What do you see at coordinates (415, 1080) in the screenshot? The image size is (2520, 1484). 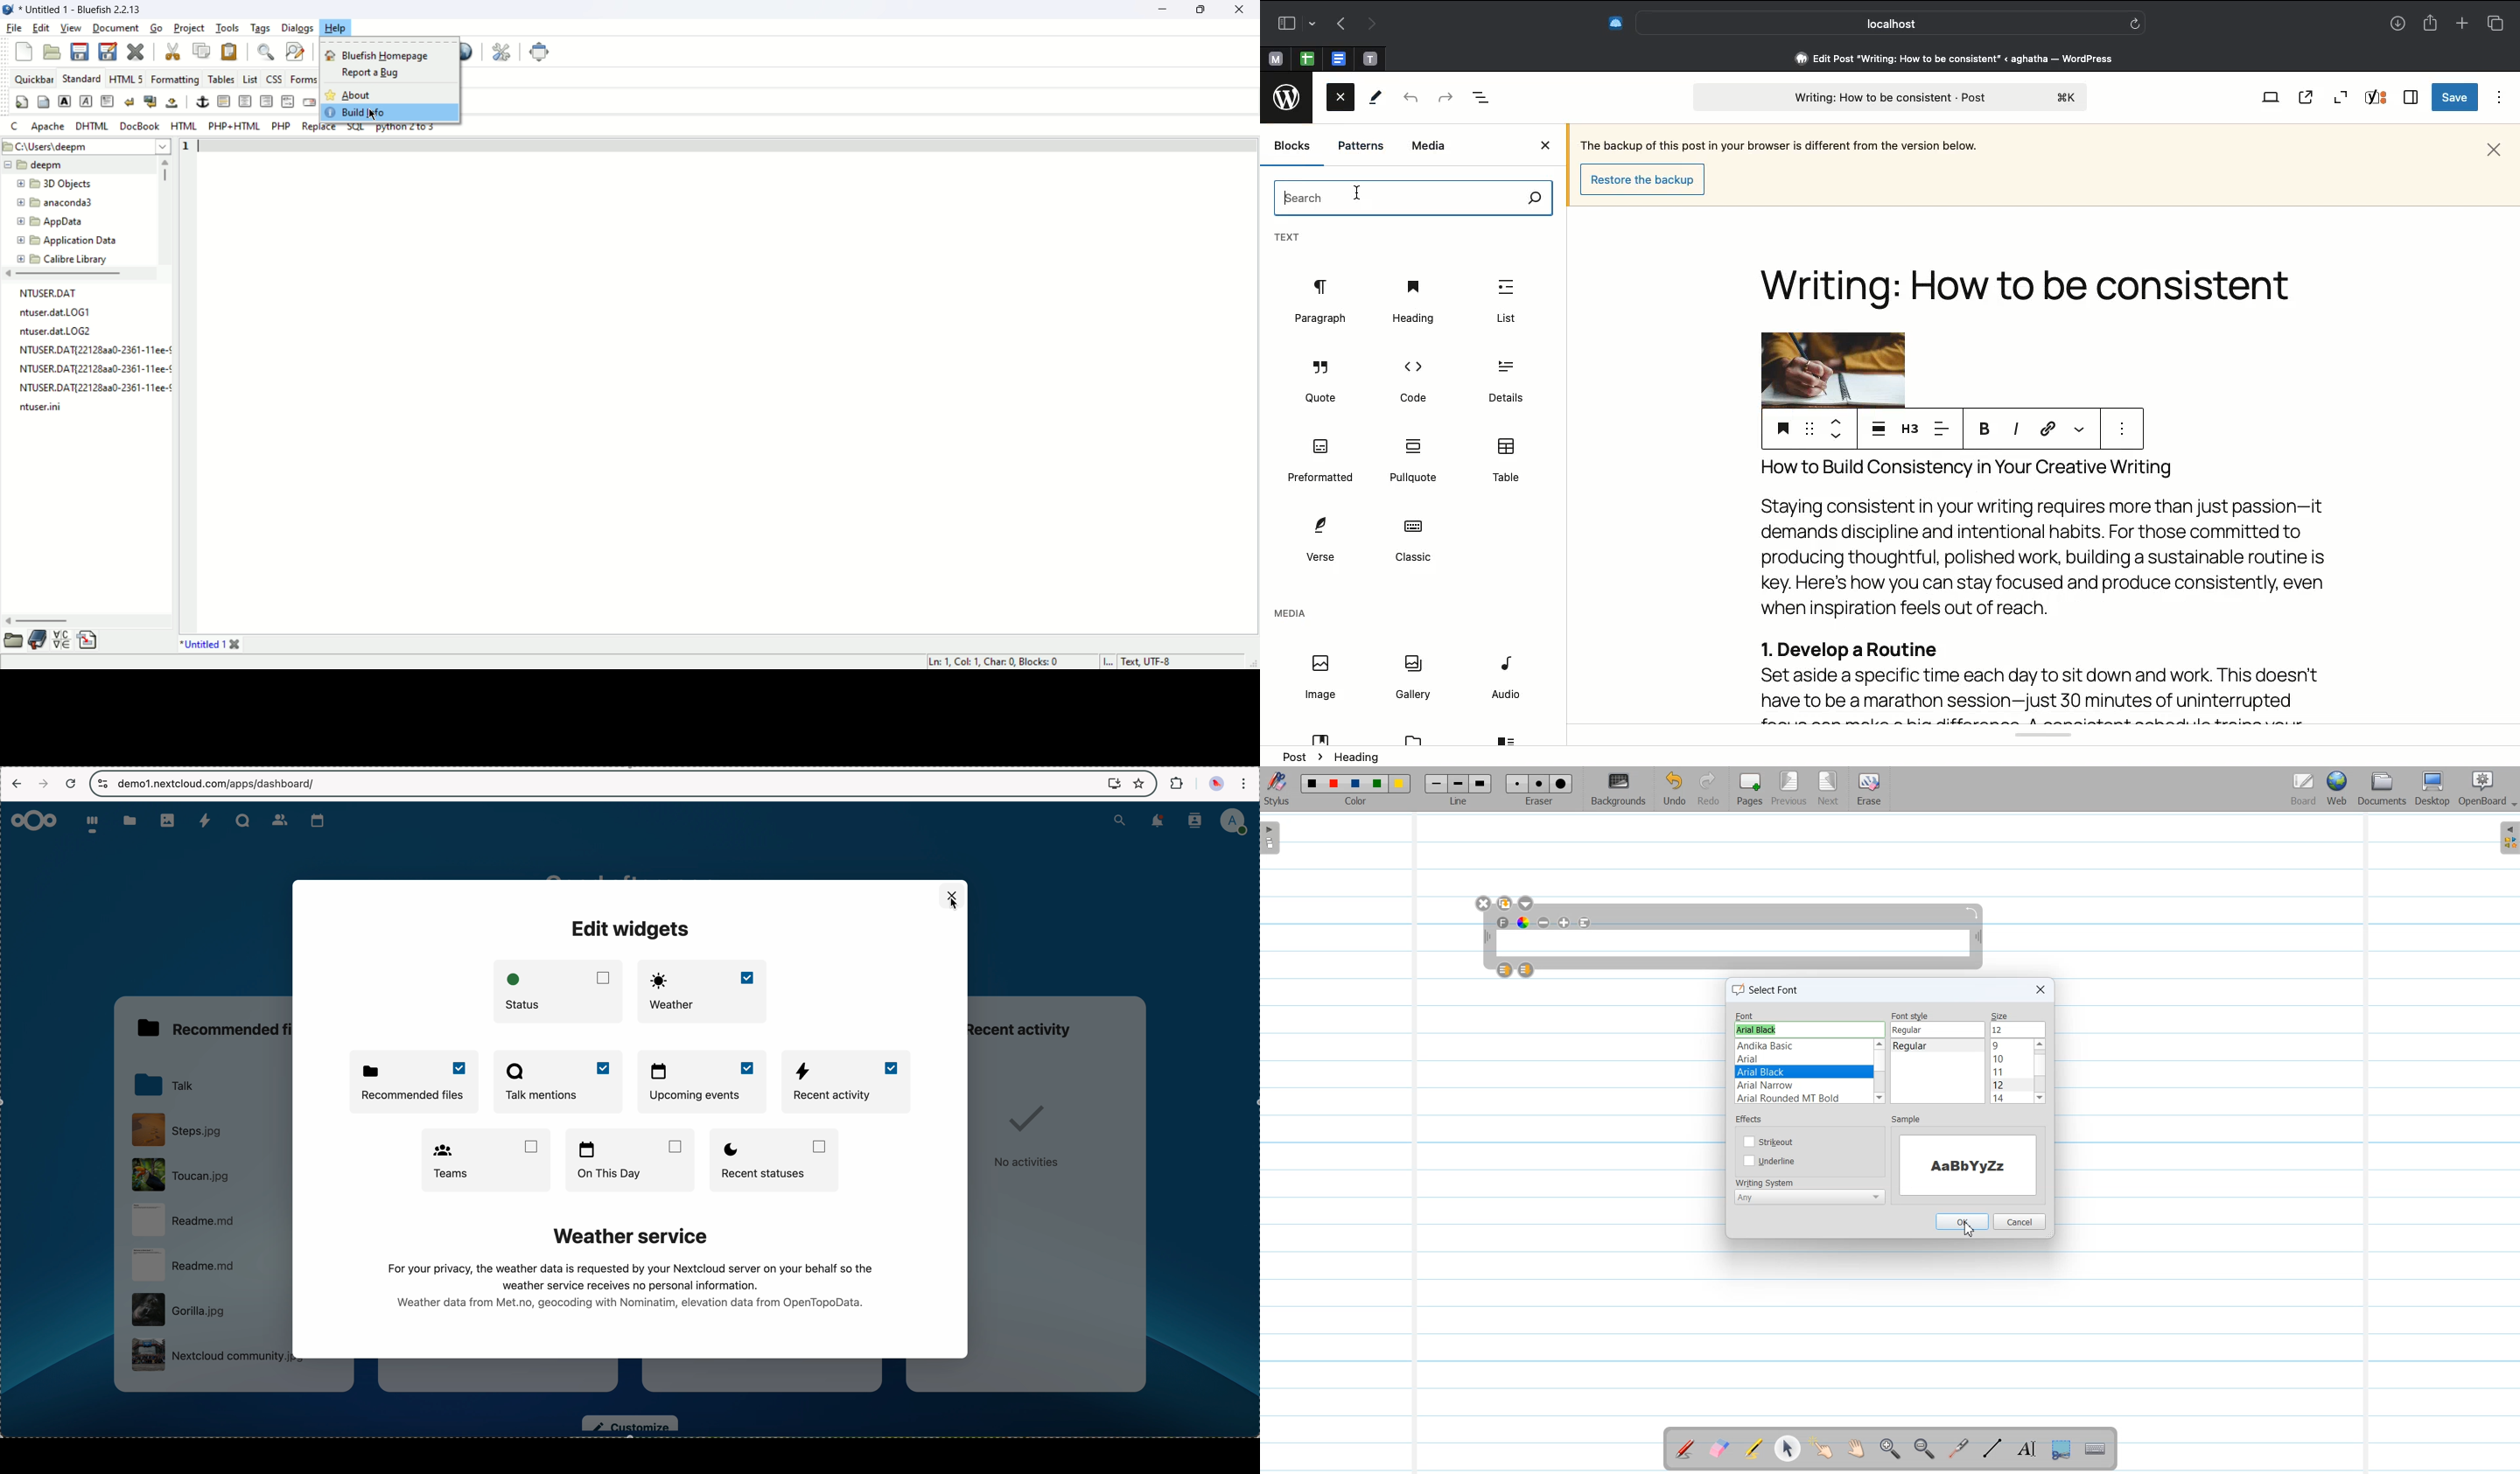 I see `enable recommended files` at bounding box center [415, 1080].